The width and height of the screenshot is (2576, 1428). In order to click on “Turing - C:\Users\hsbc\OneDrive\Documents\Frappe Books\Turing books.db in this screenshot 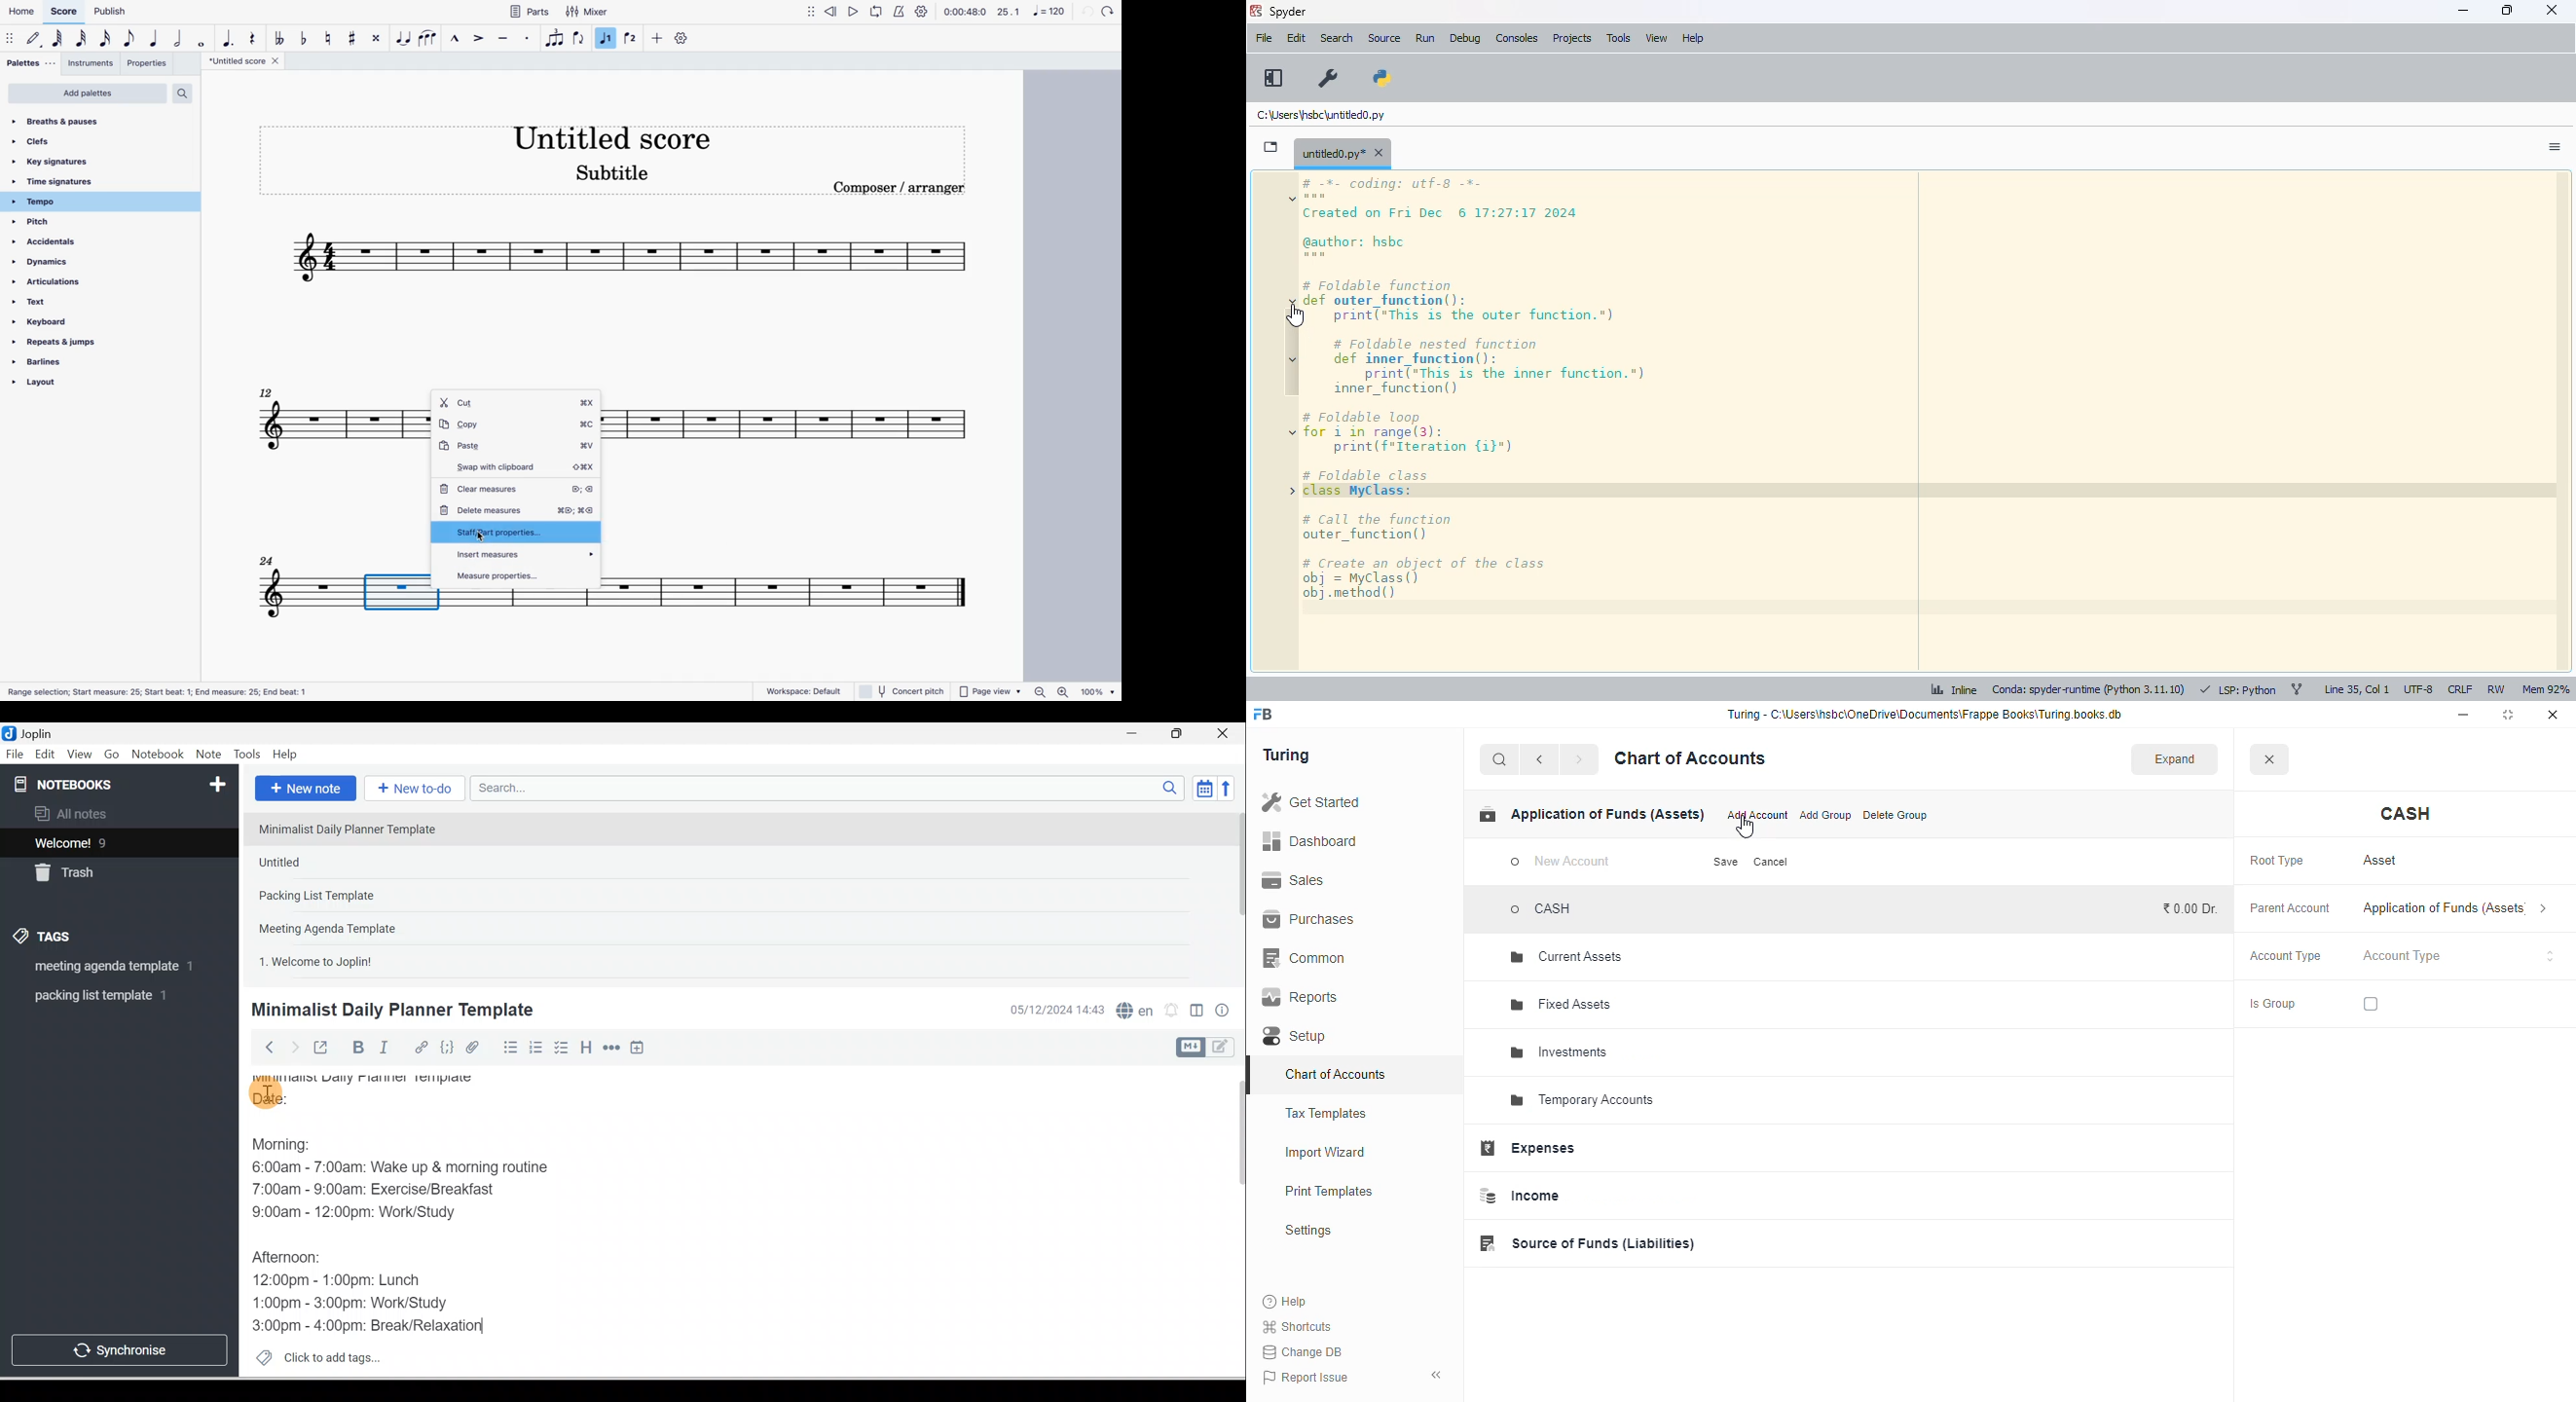, I will do `click(1924, 714)`.